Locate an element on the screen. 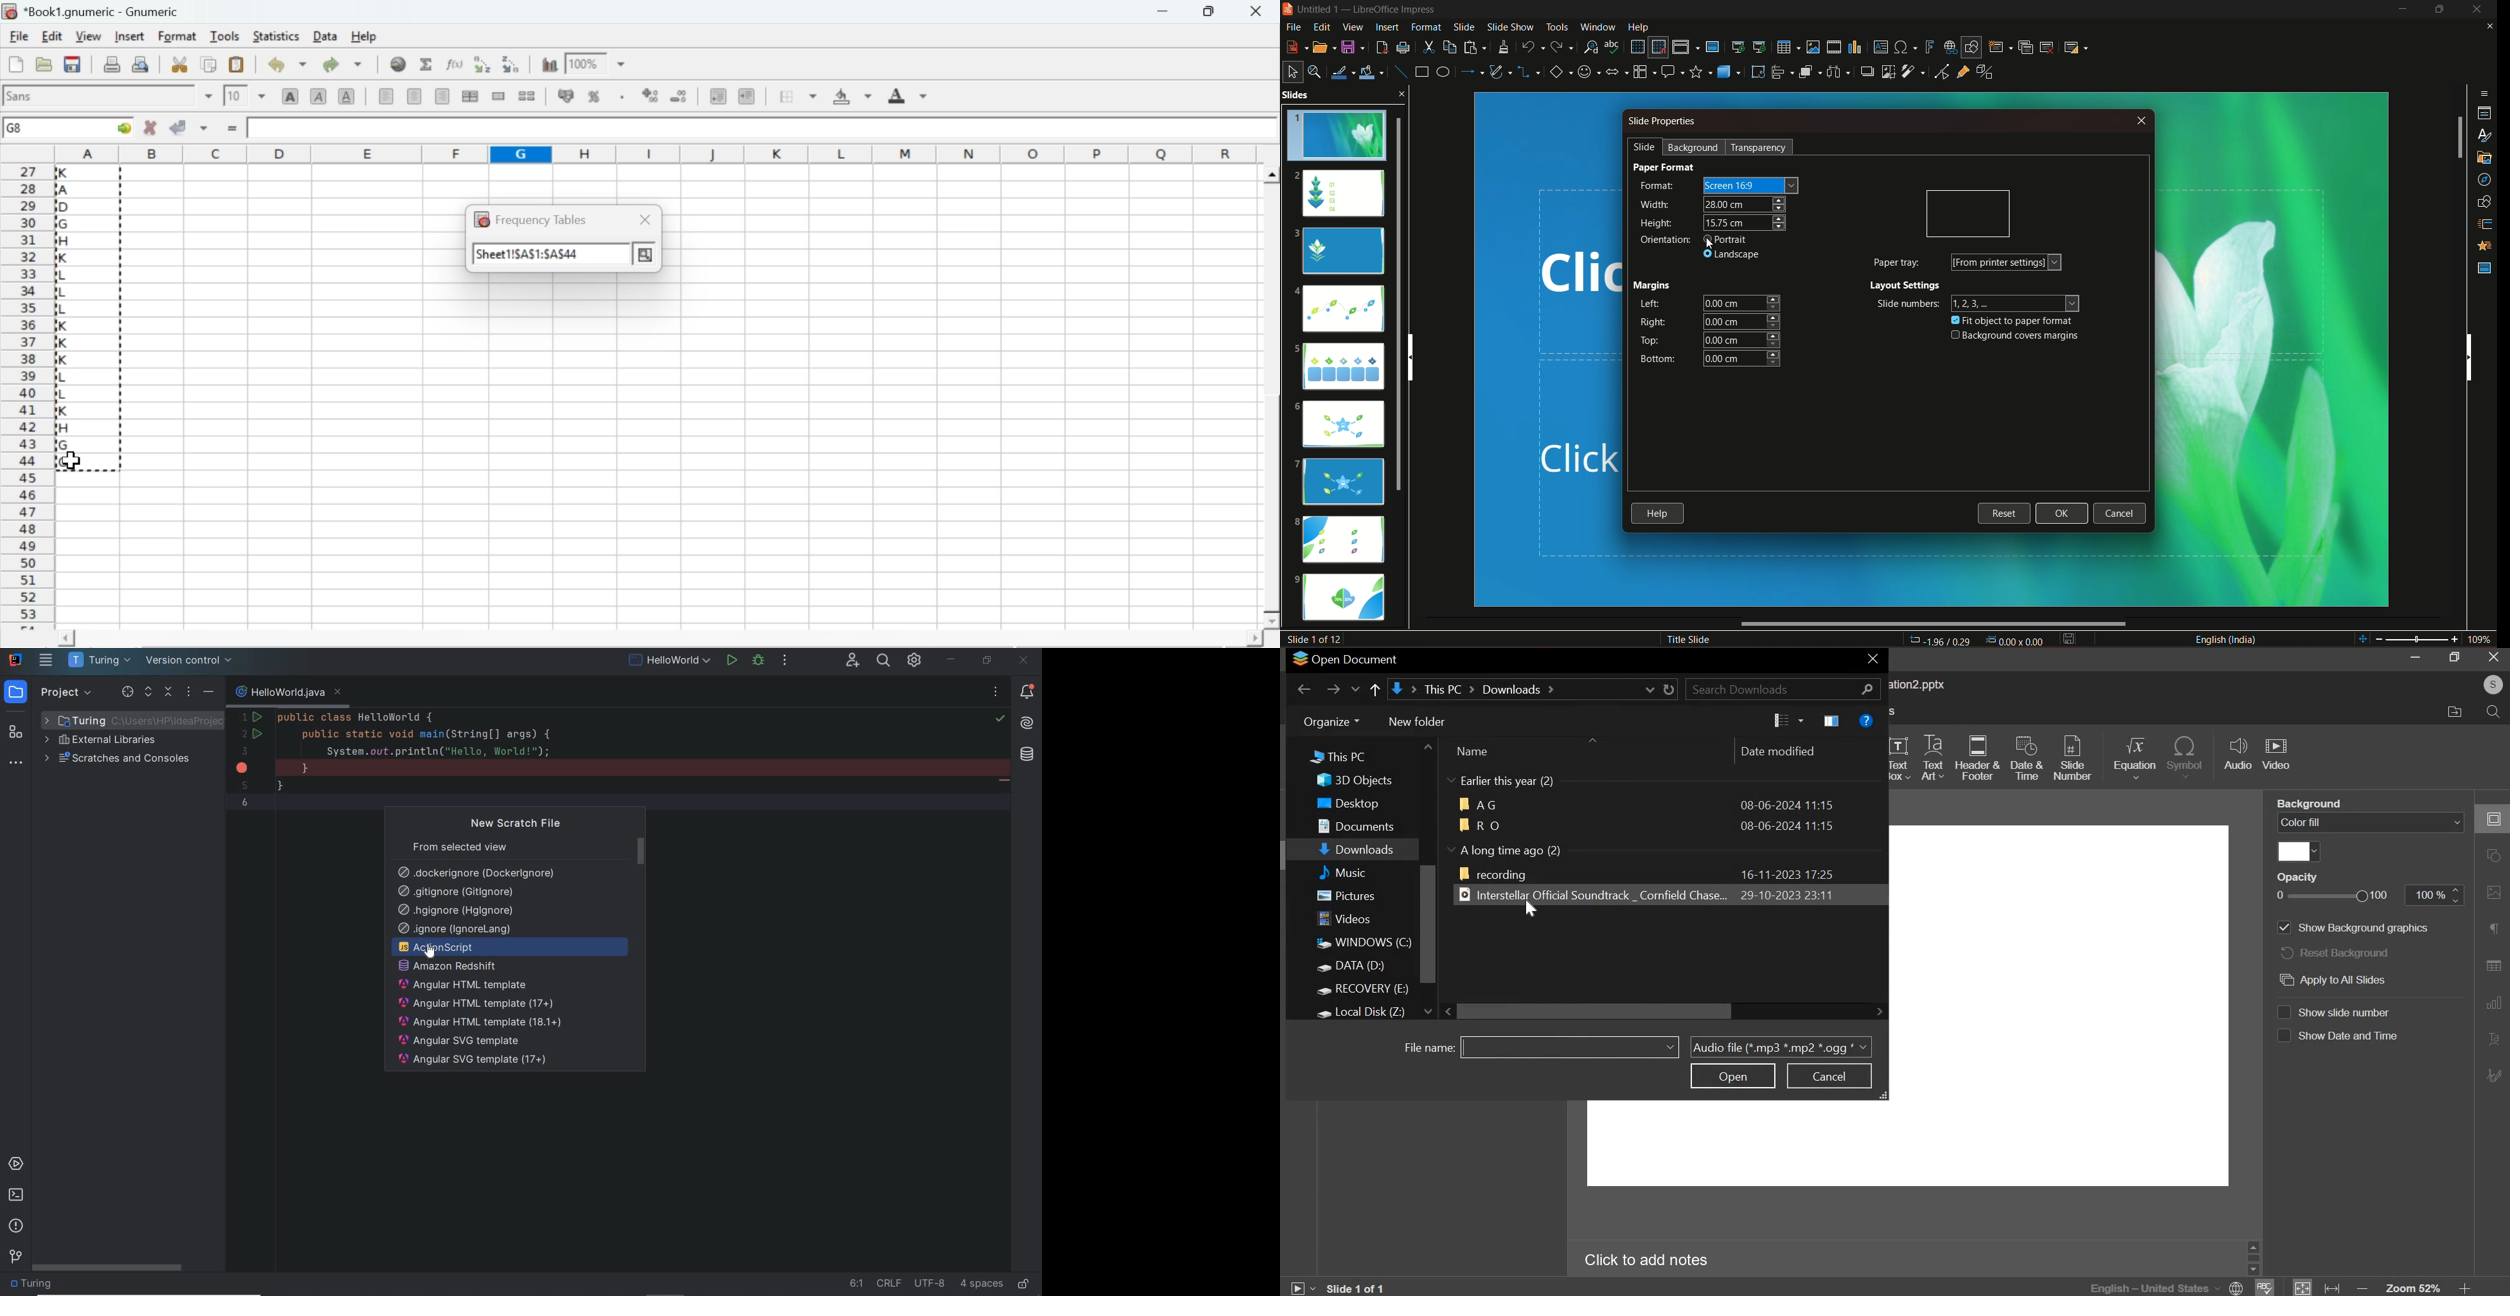 The height and width of the screenshot is (1316, 2520). Documents is located at coordinates (1355, 825).